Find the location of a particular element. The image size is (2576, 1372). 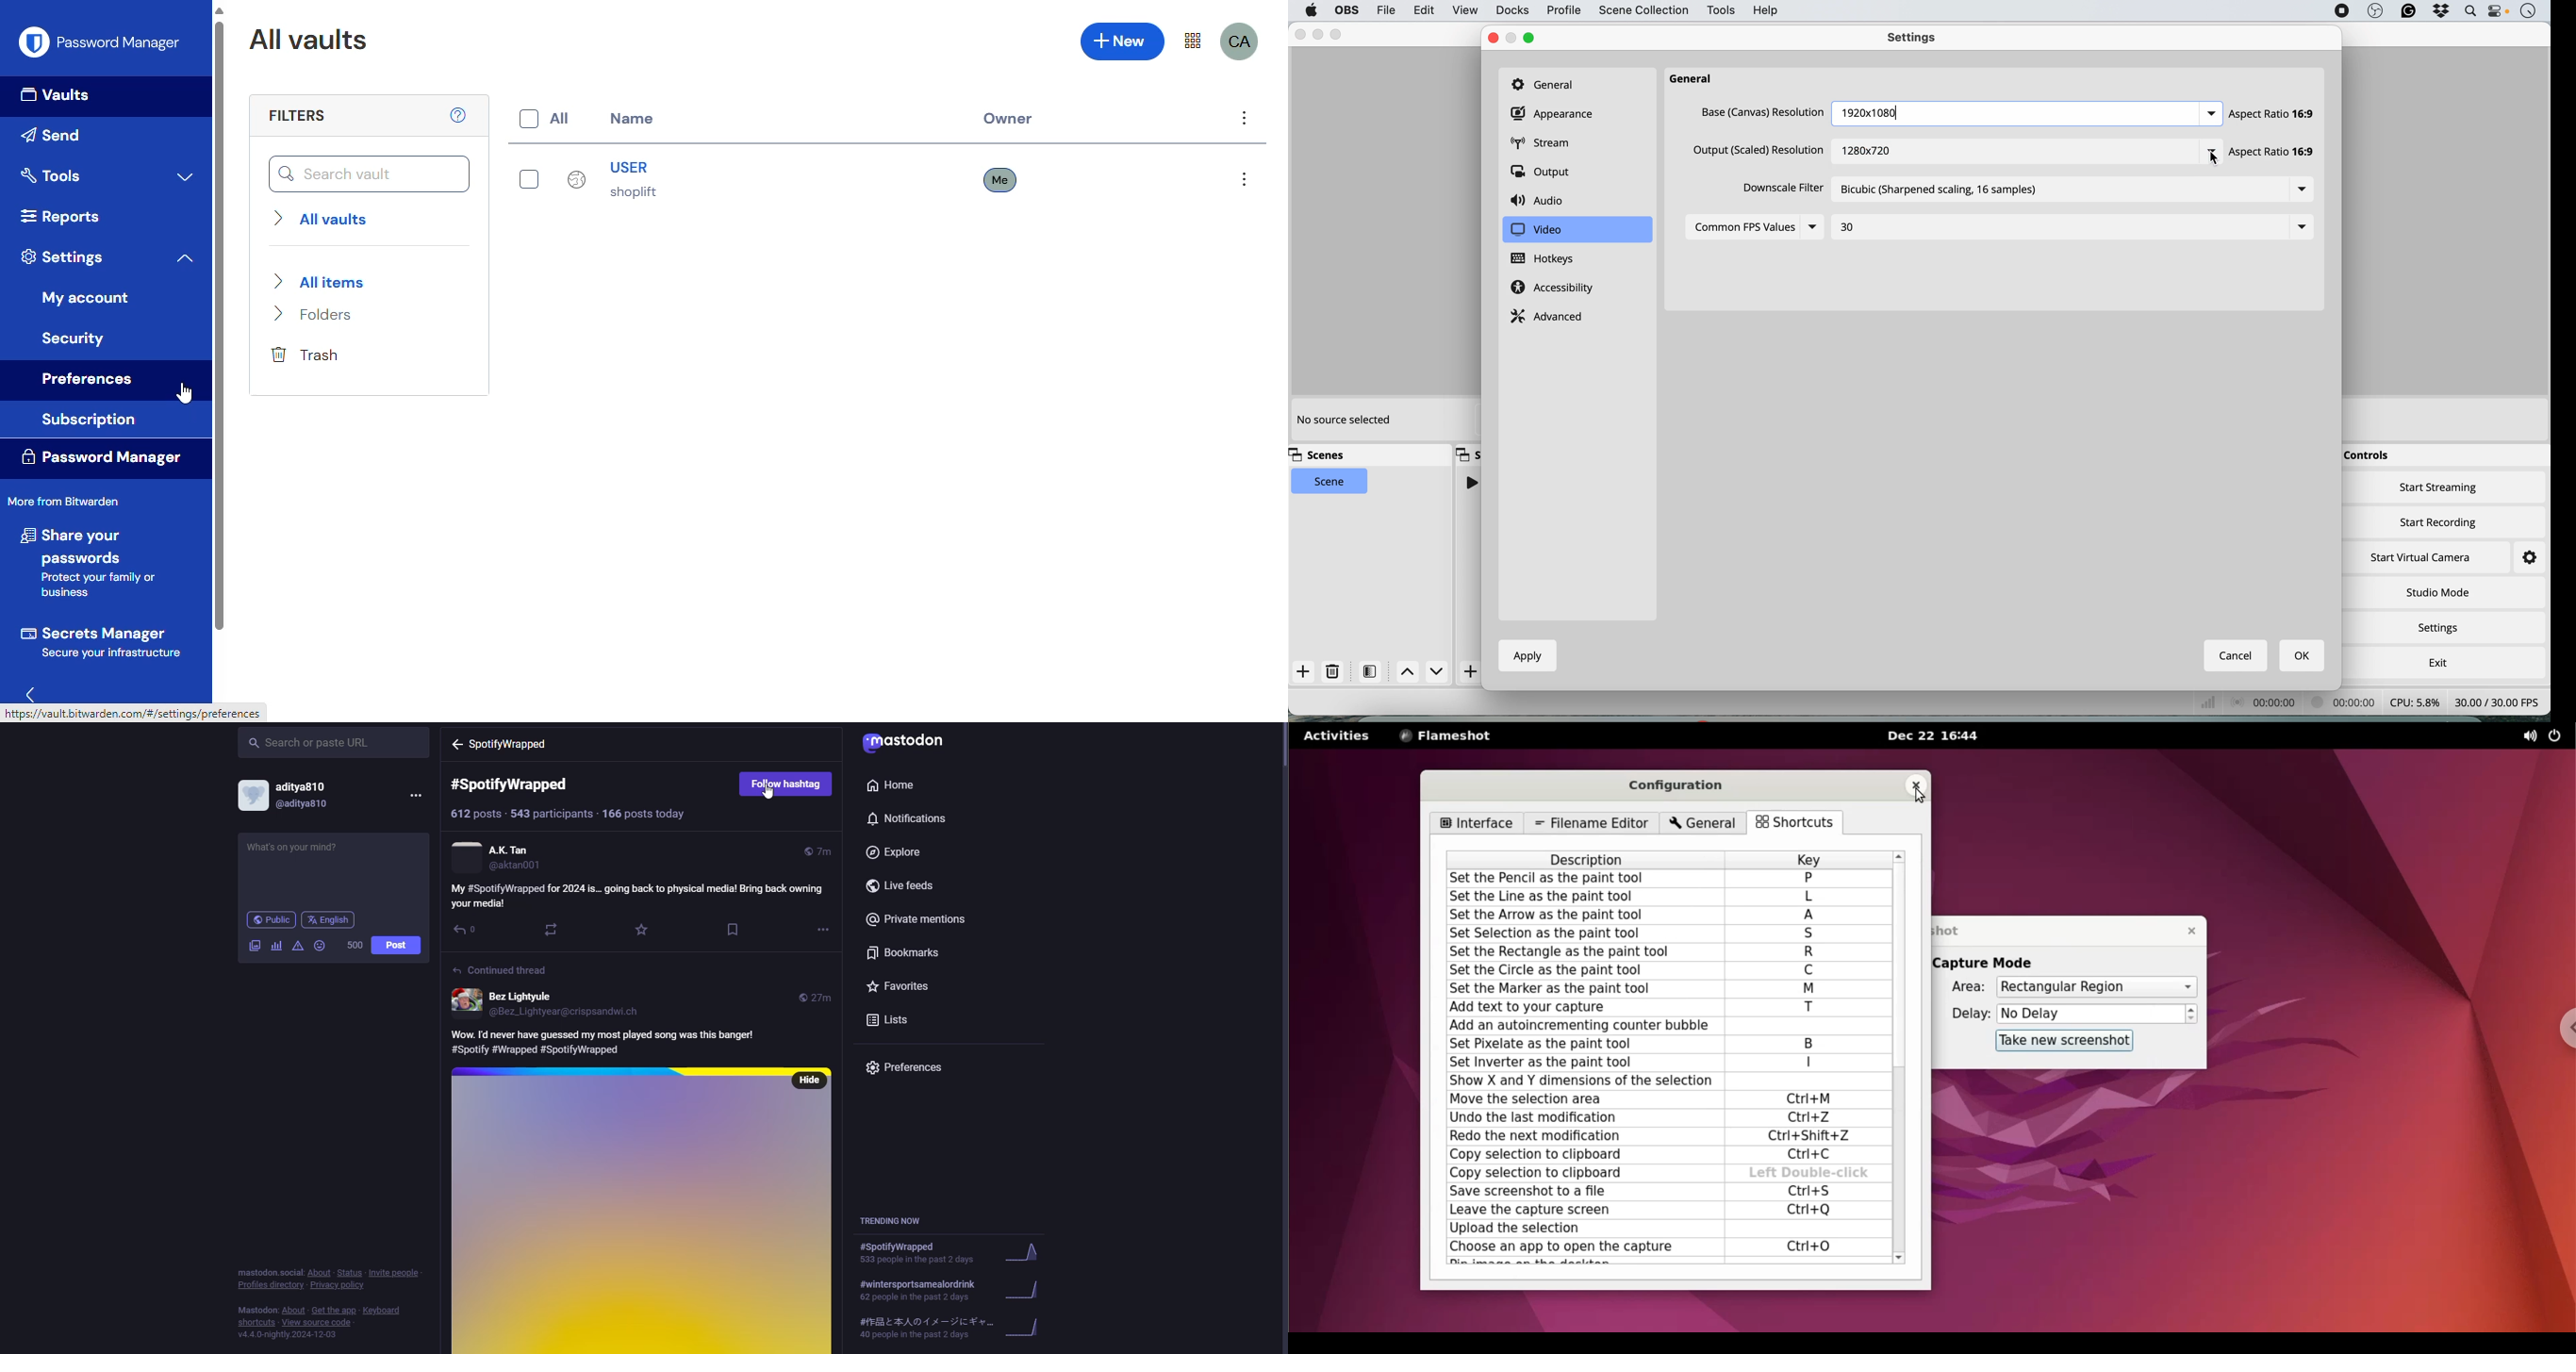

start virtual camera is located at coordinates (2422, 558).